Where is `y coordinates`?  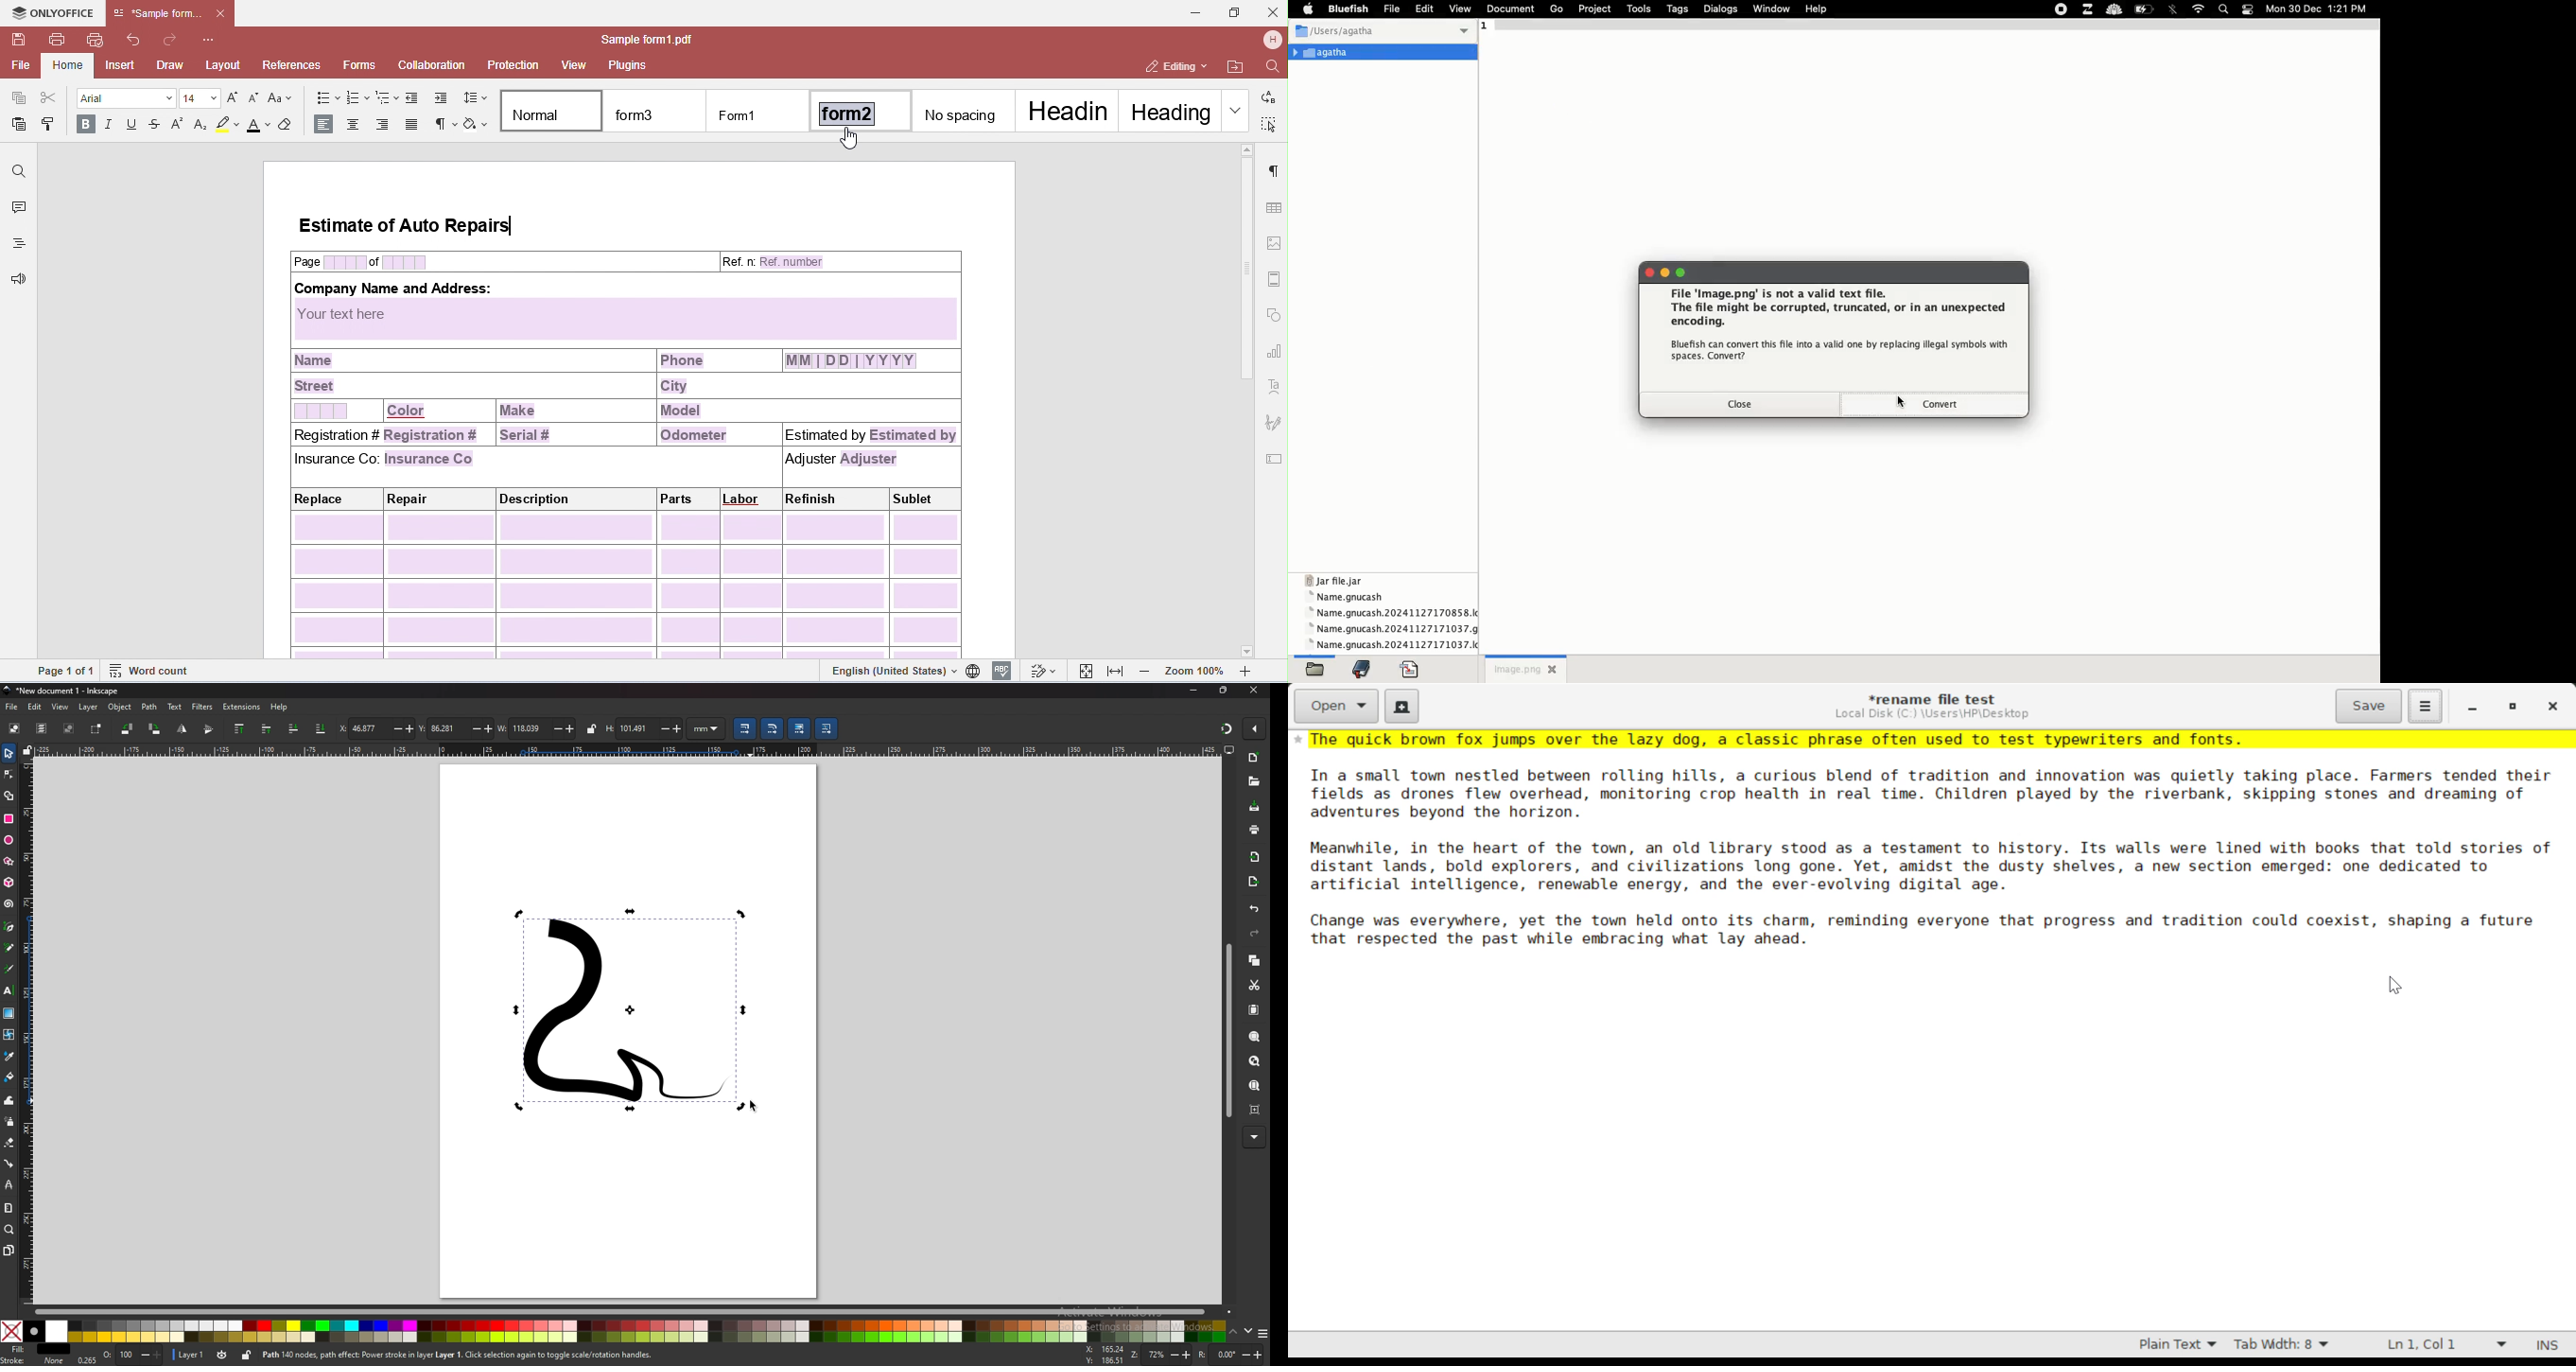 y coordinates is located at coordinates (454, 729).